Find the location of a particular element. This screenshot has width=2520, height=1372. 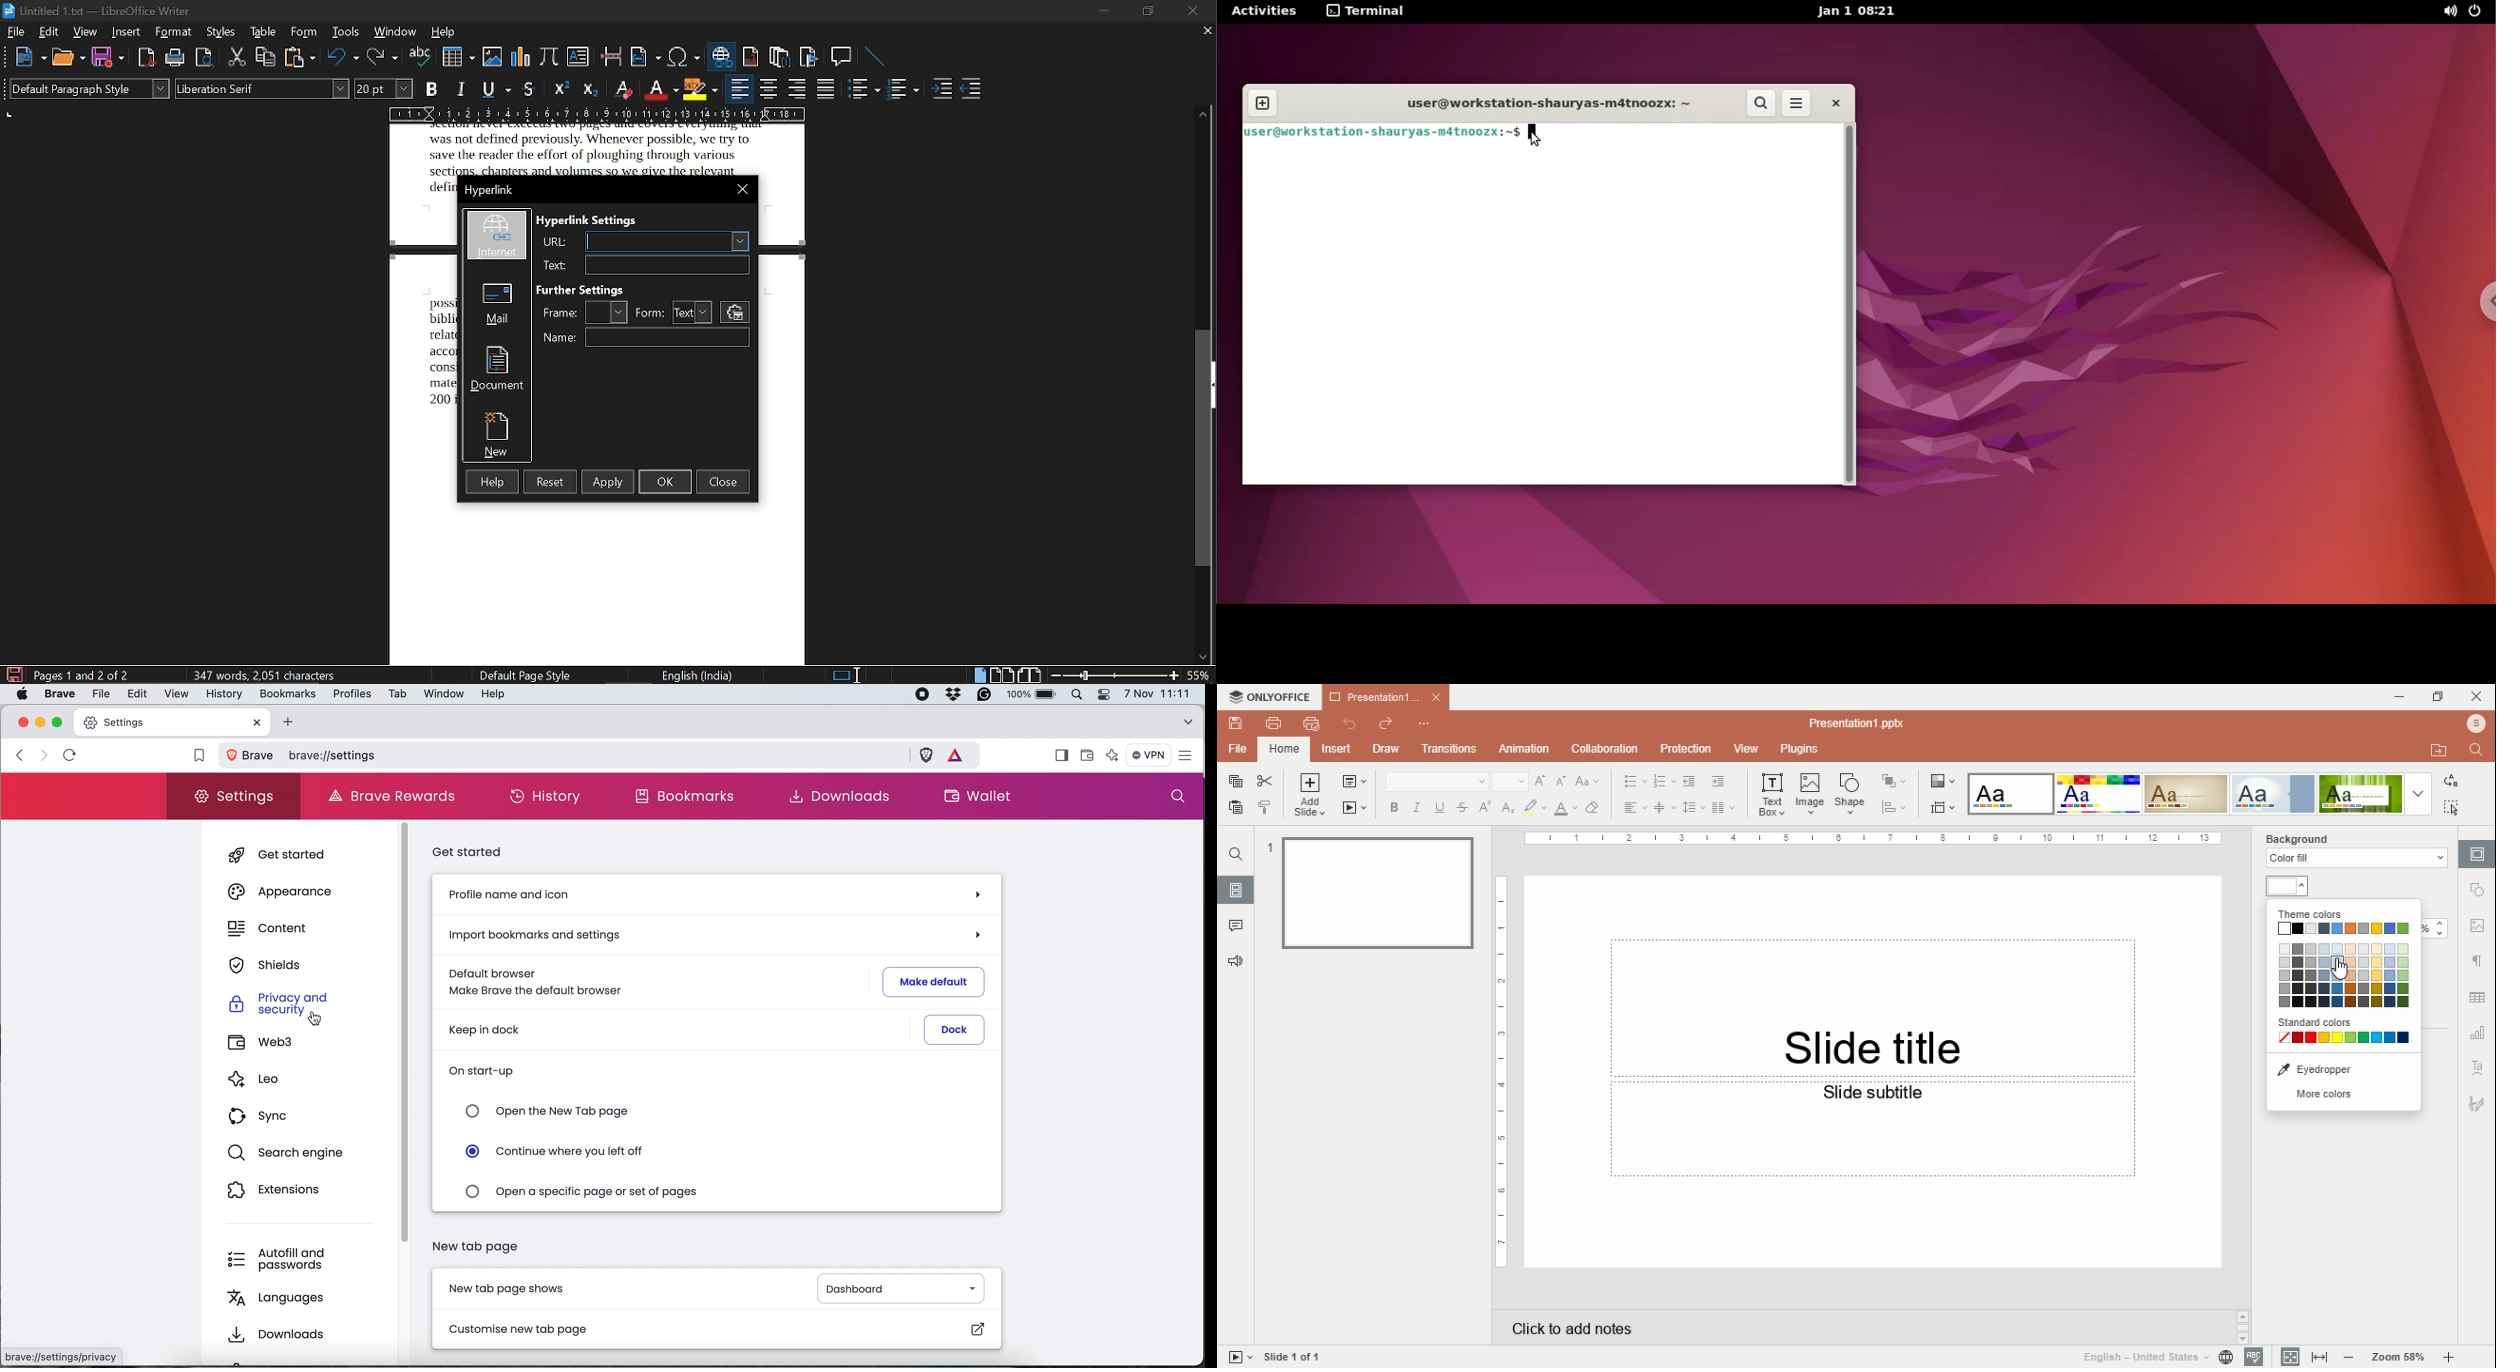

insert footnote is located at coordinates (751, 56).